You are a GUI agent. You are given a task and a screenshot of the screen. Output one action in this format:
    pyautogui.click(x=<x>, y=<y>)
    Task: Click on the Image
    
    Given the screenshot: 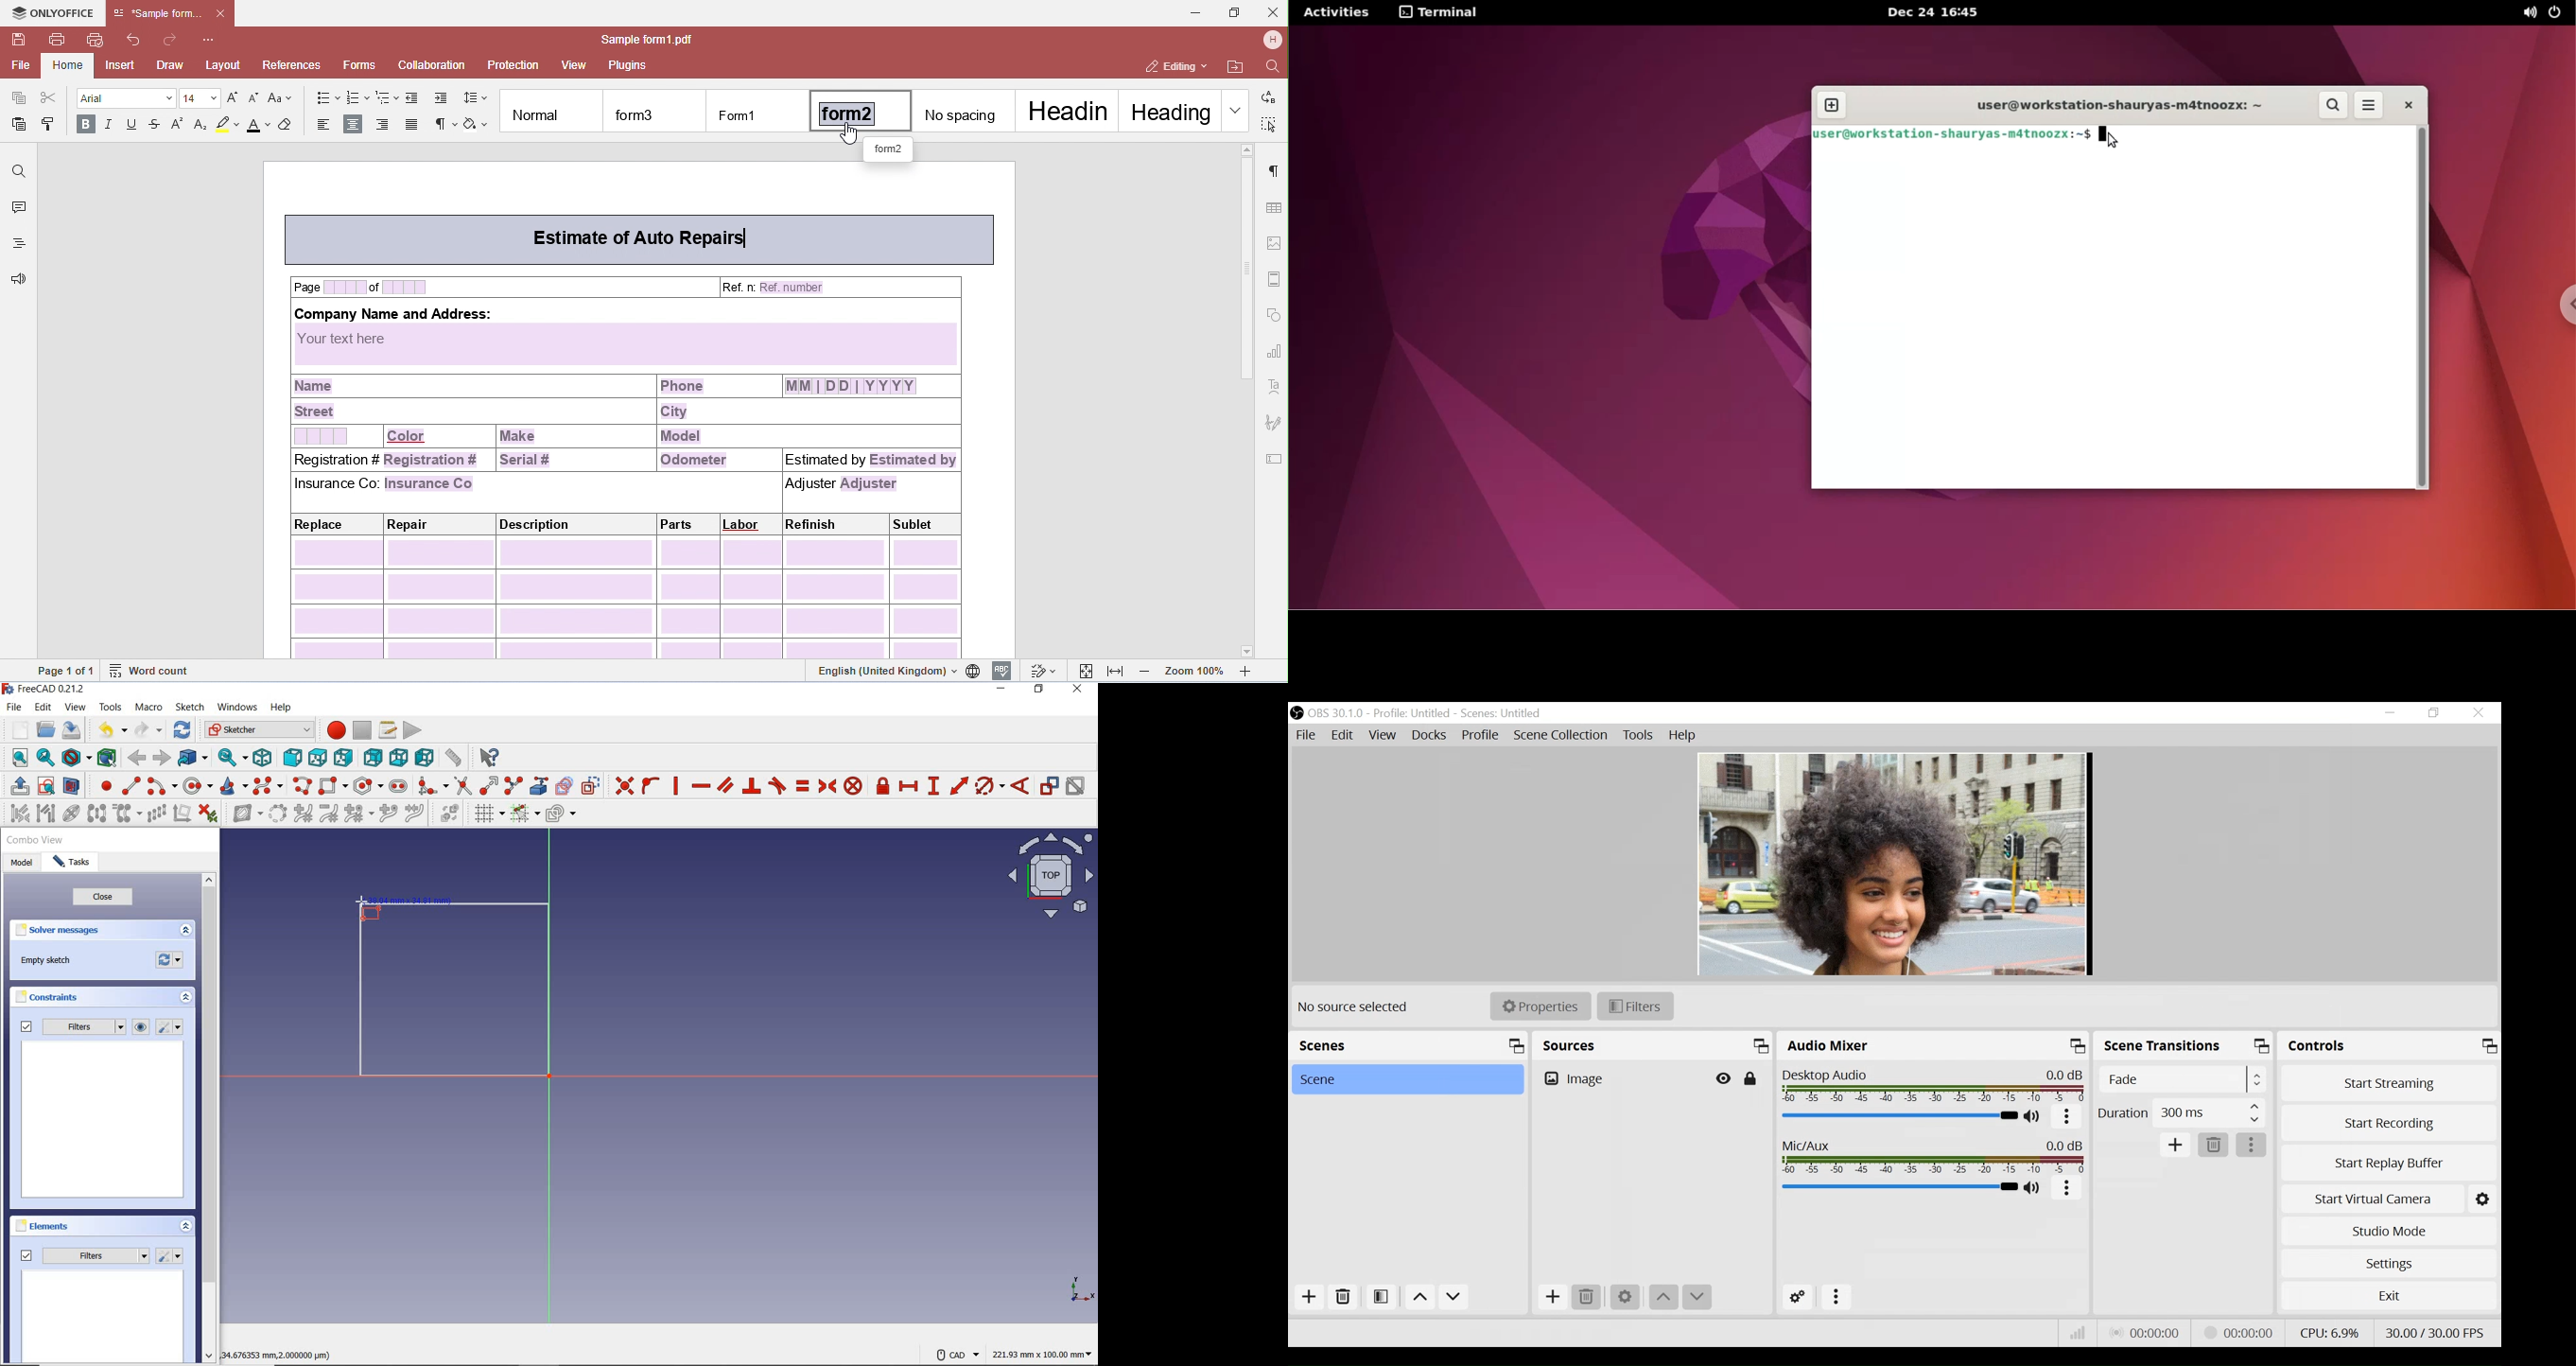 What is the action you would take?
    pyautogui.click(x=1623, y=1078)
    